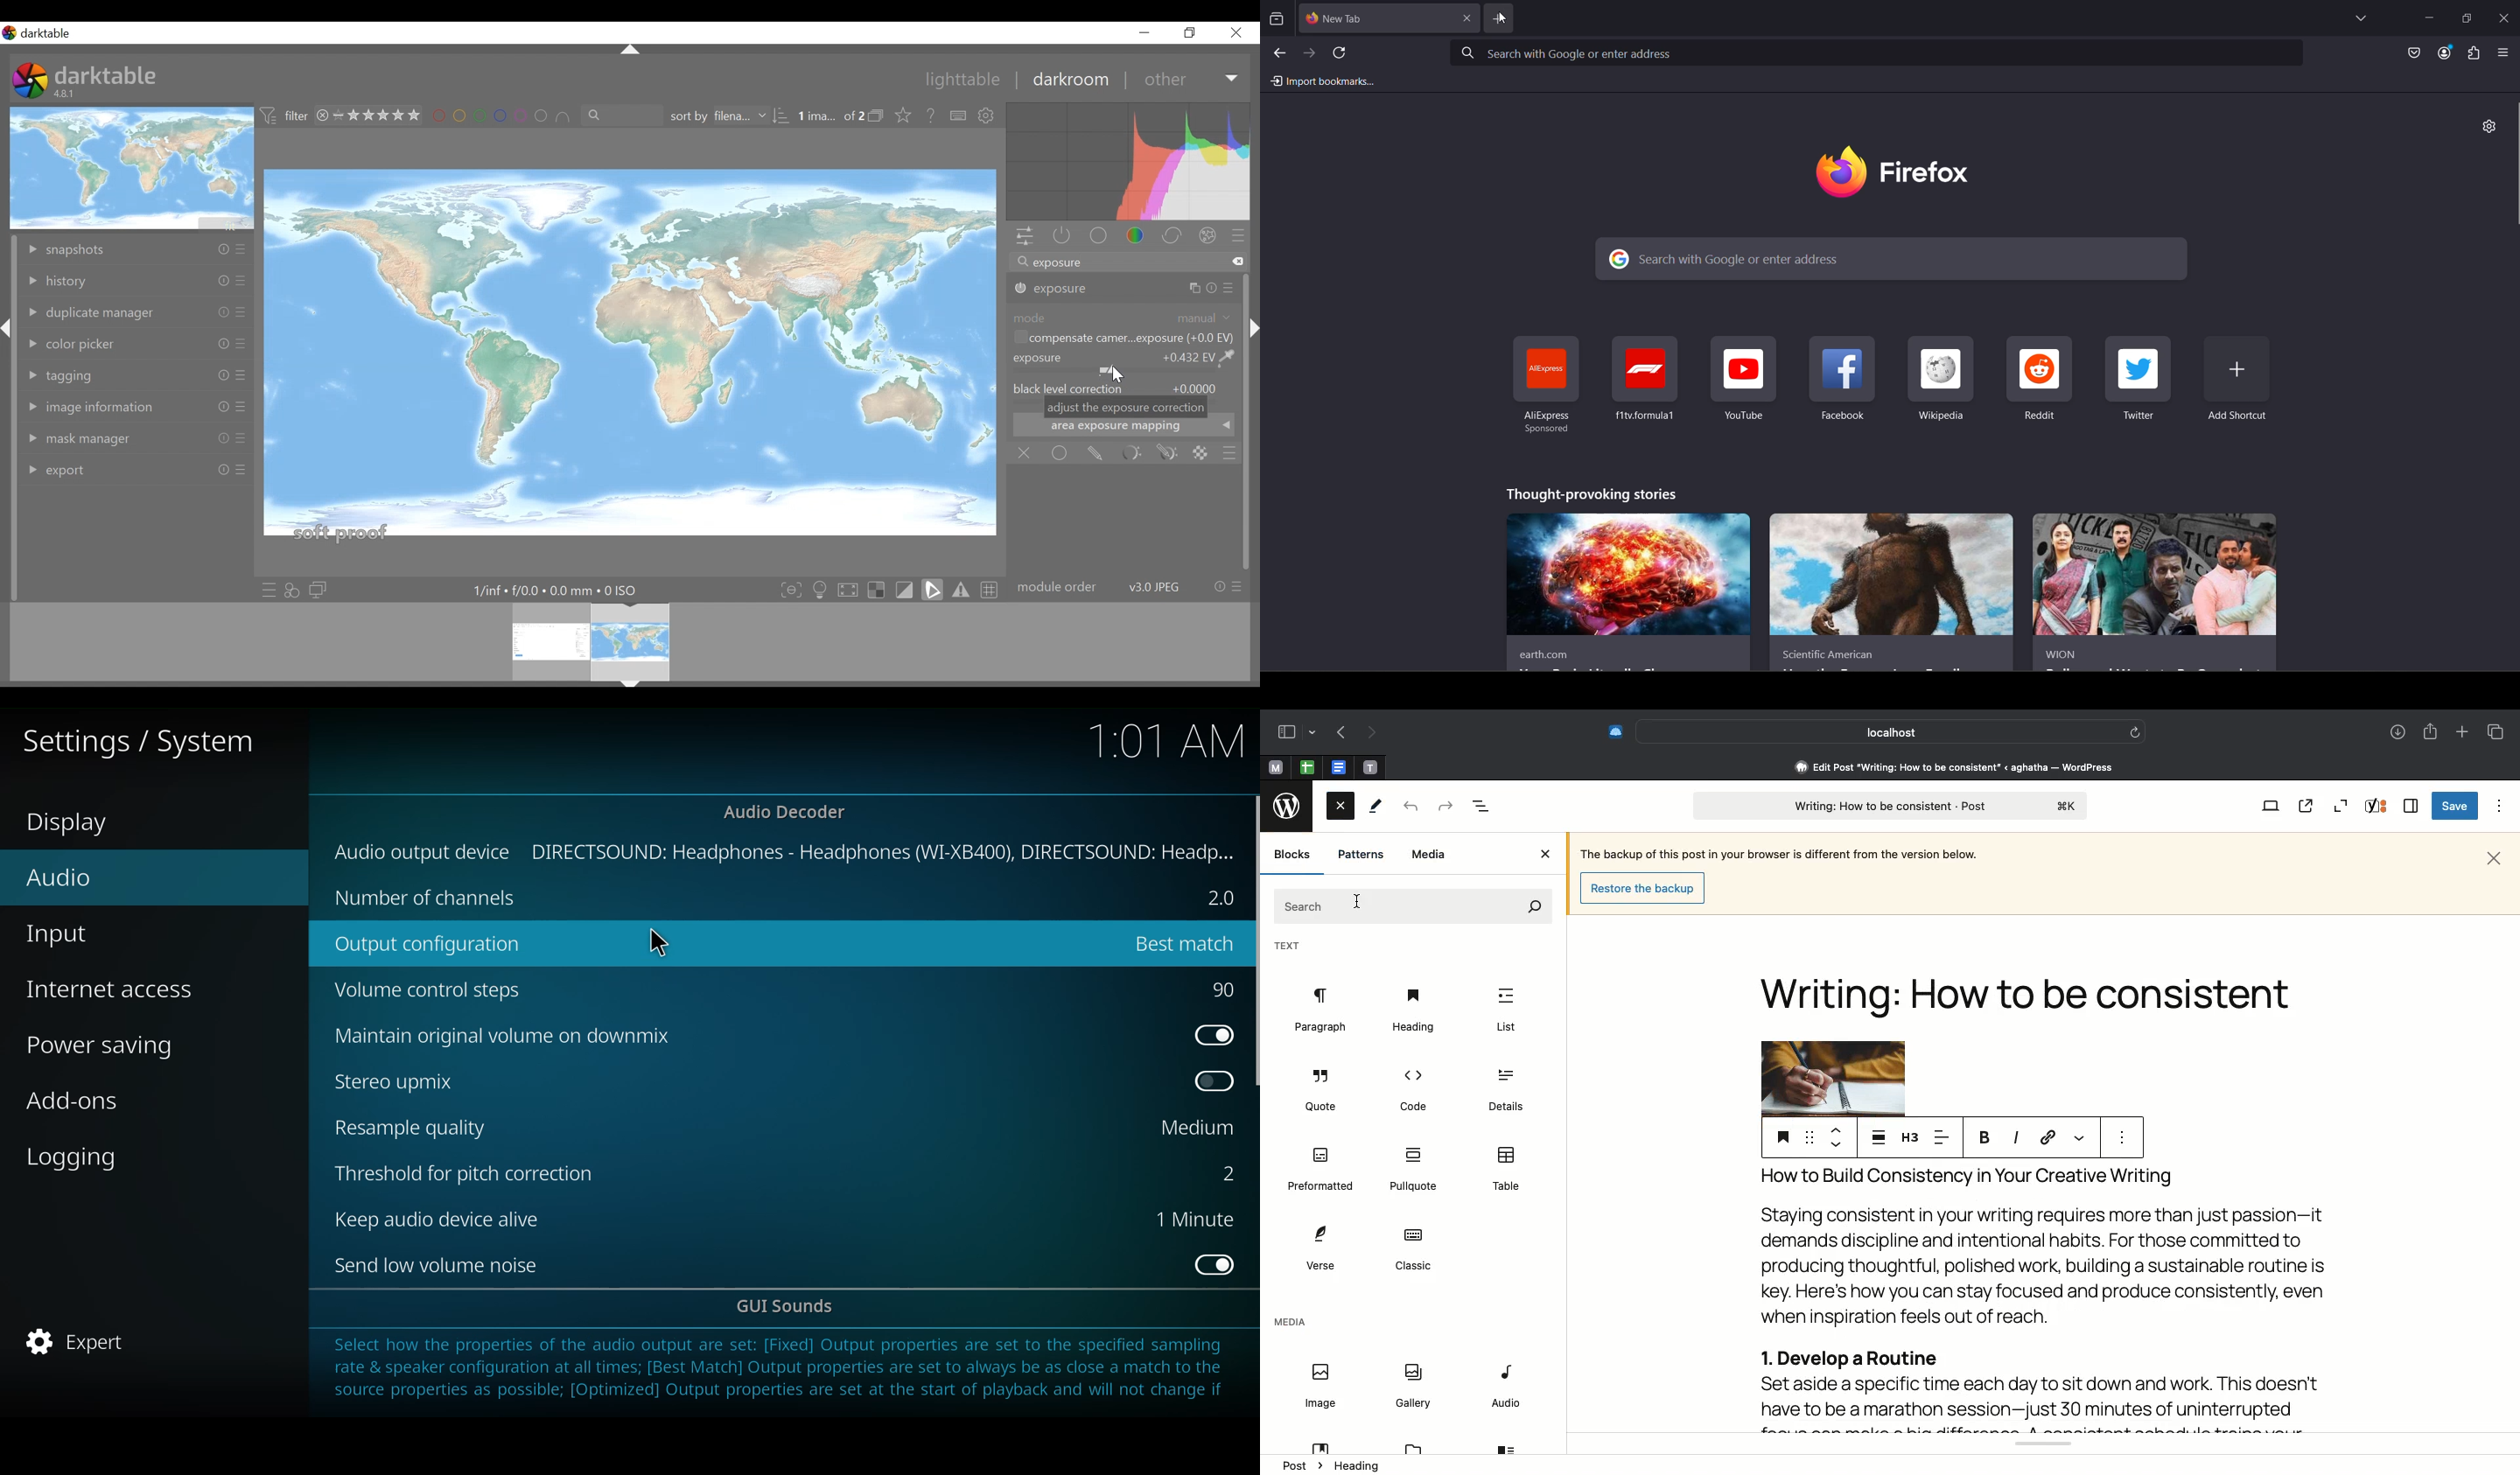  What do you see at coordinates (1628, 593) in the screenshot?
I see `story` at bounding box center [1628, 593].